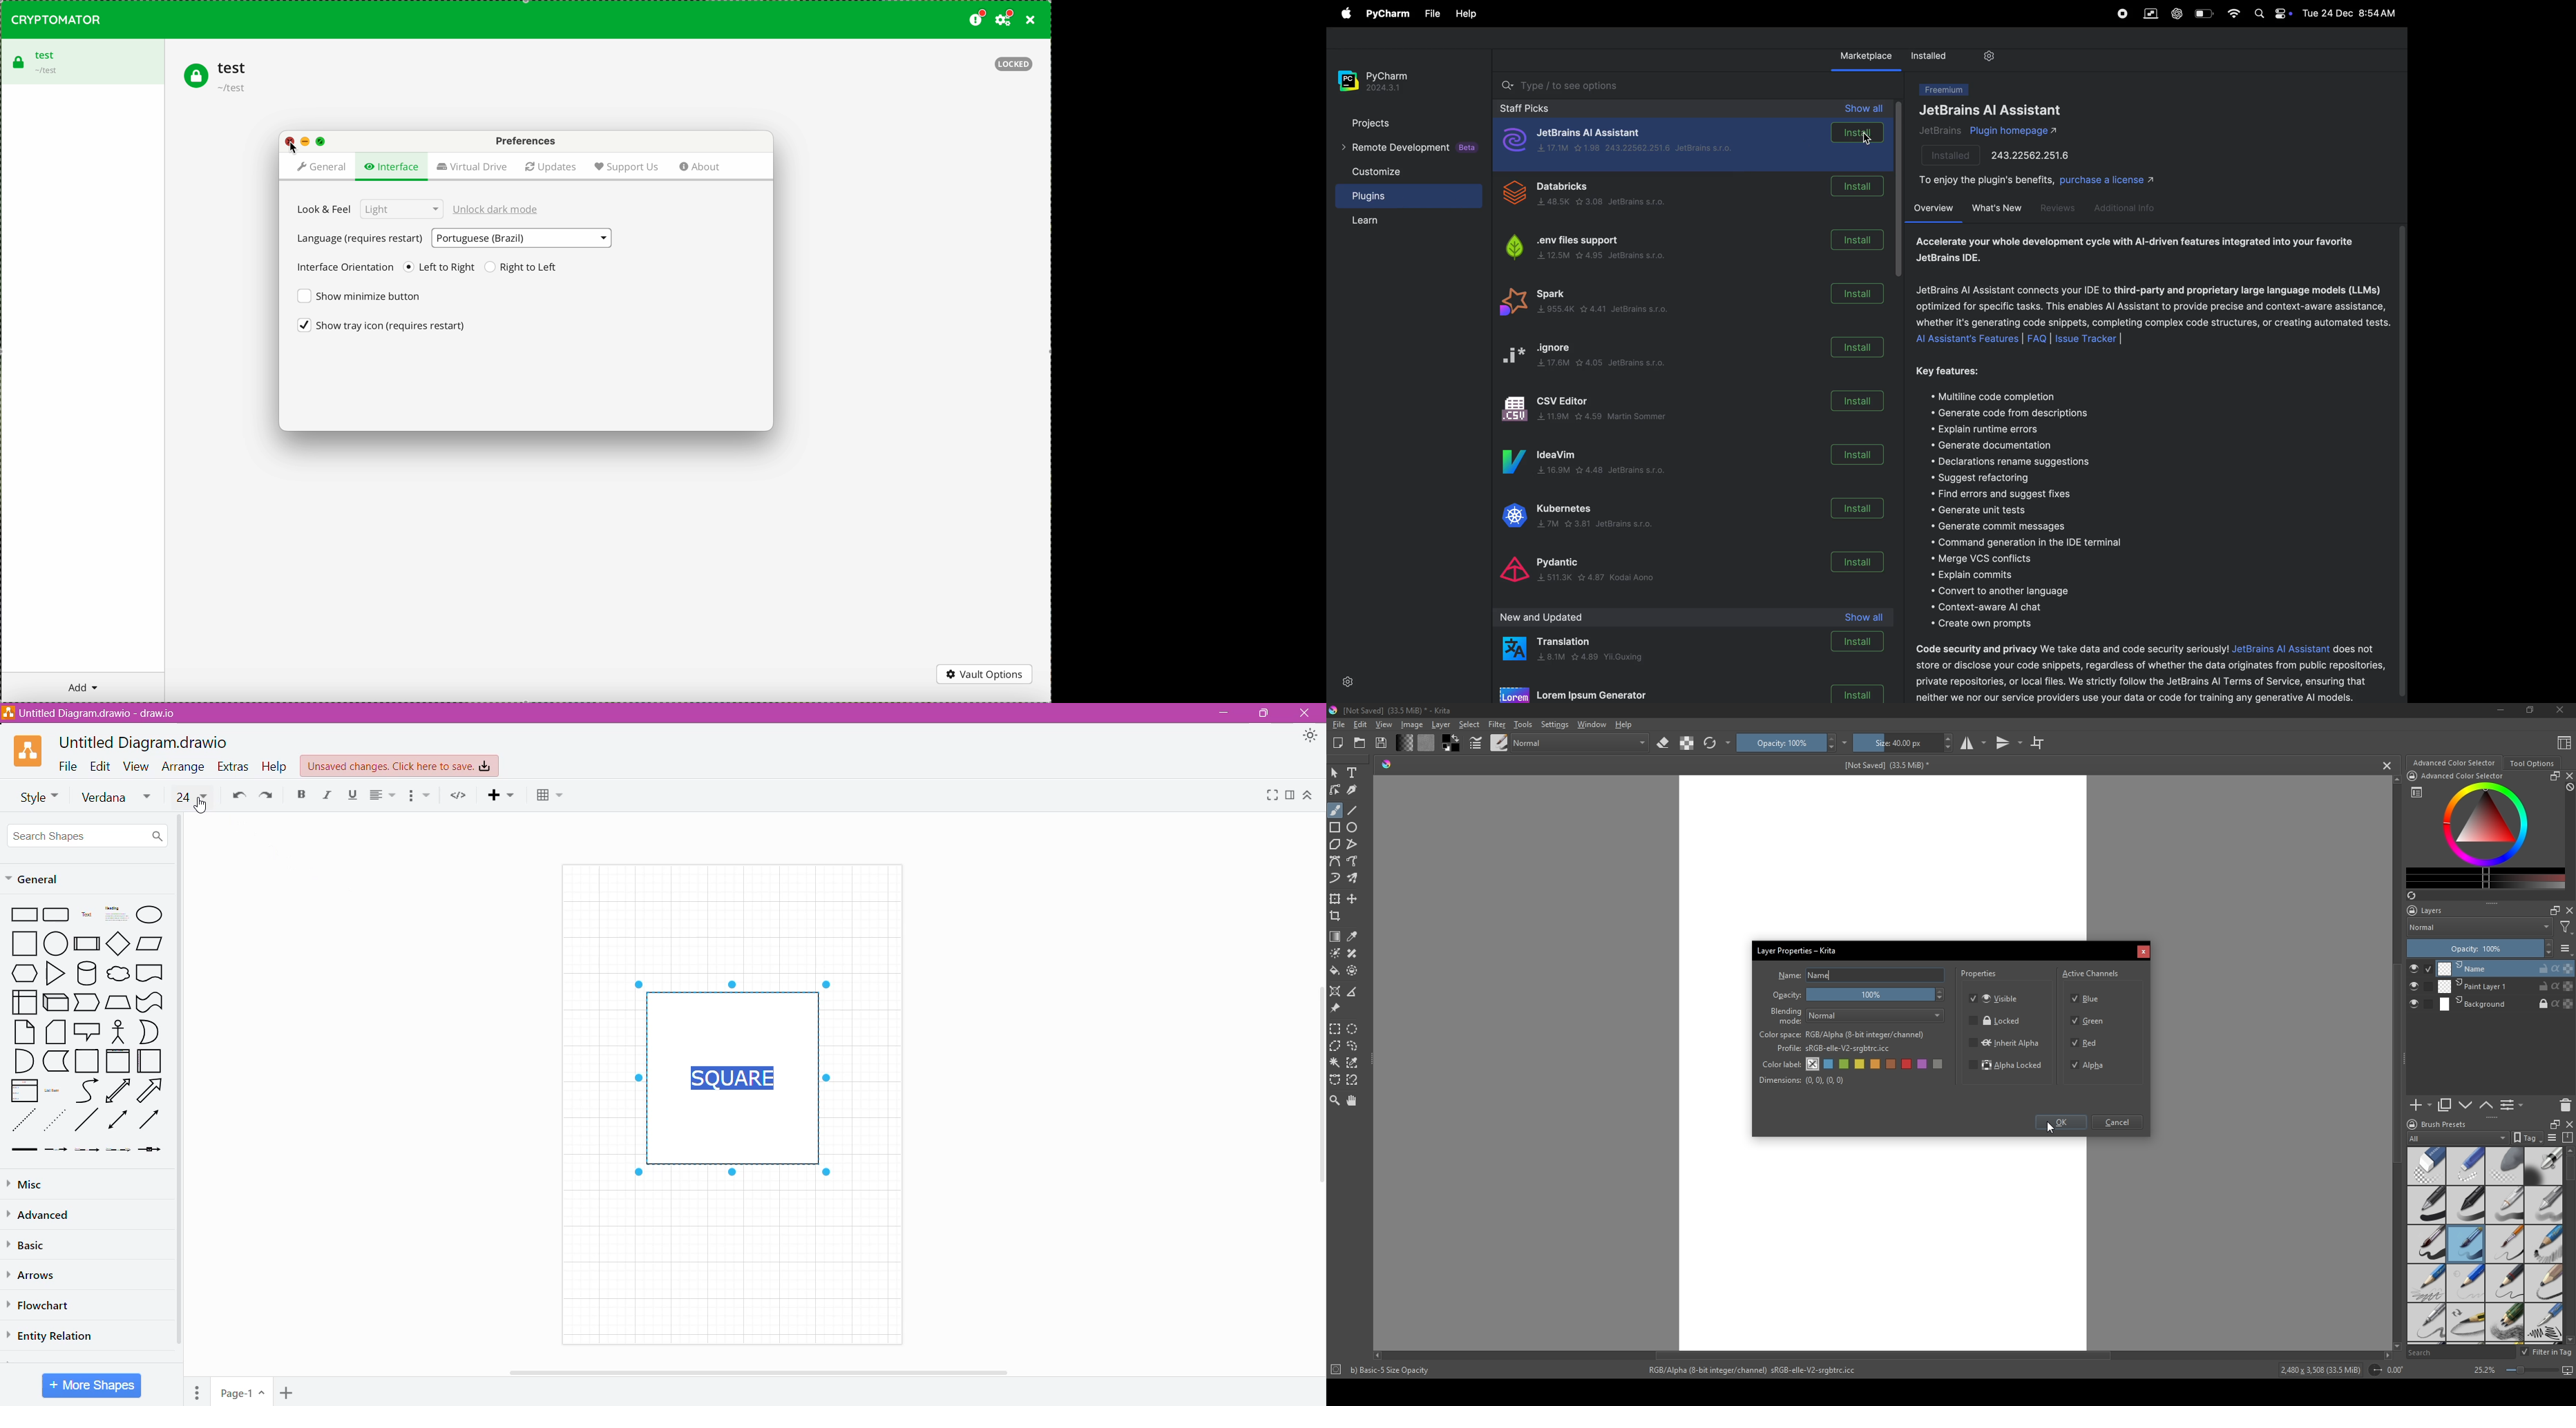  I want to click on pencil, so click(2466, 1324).